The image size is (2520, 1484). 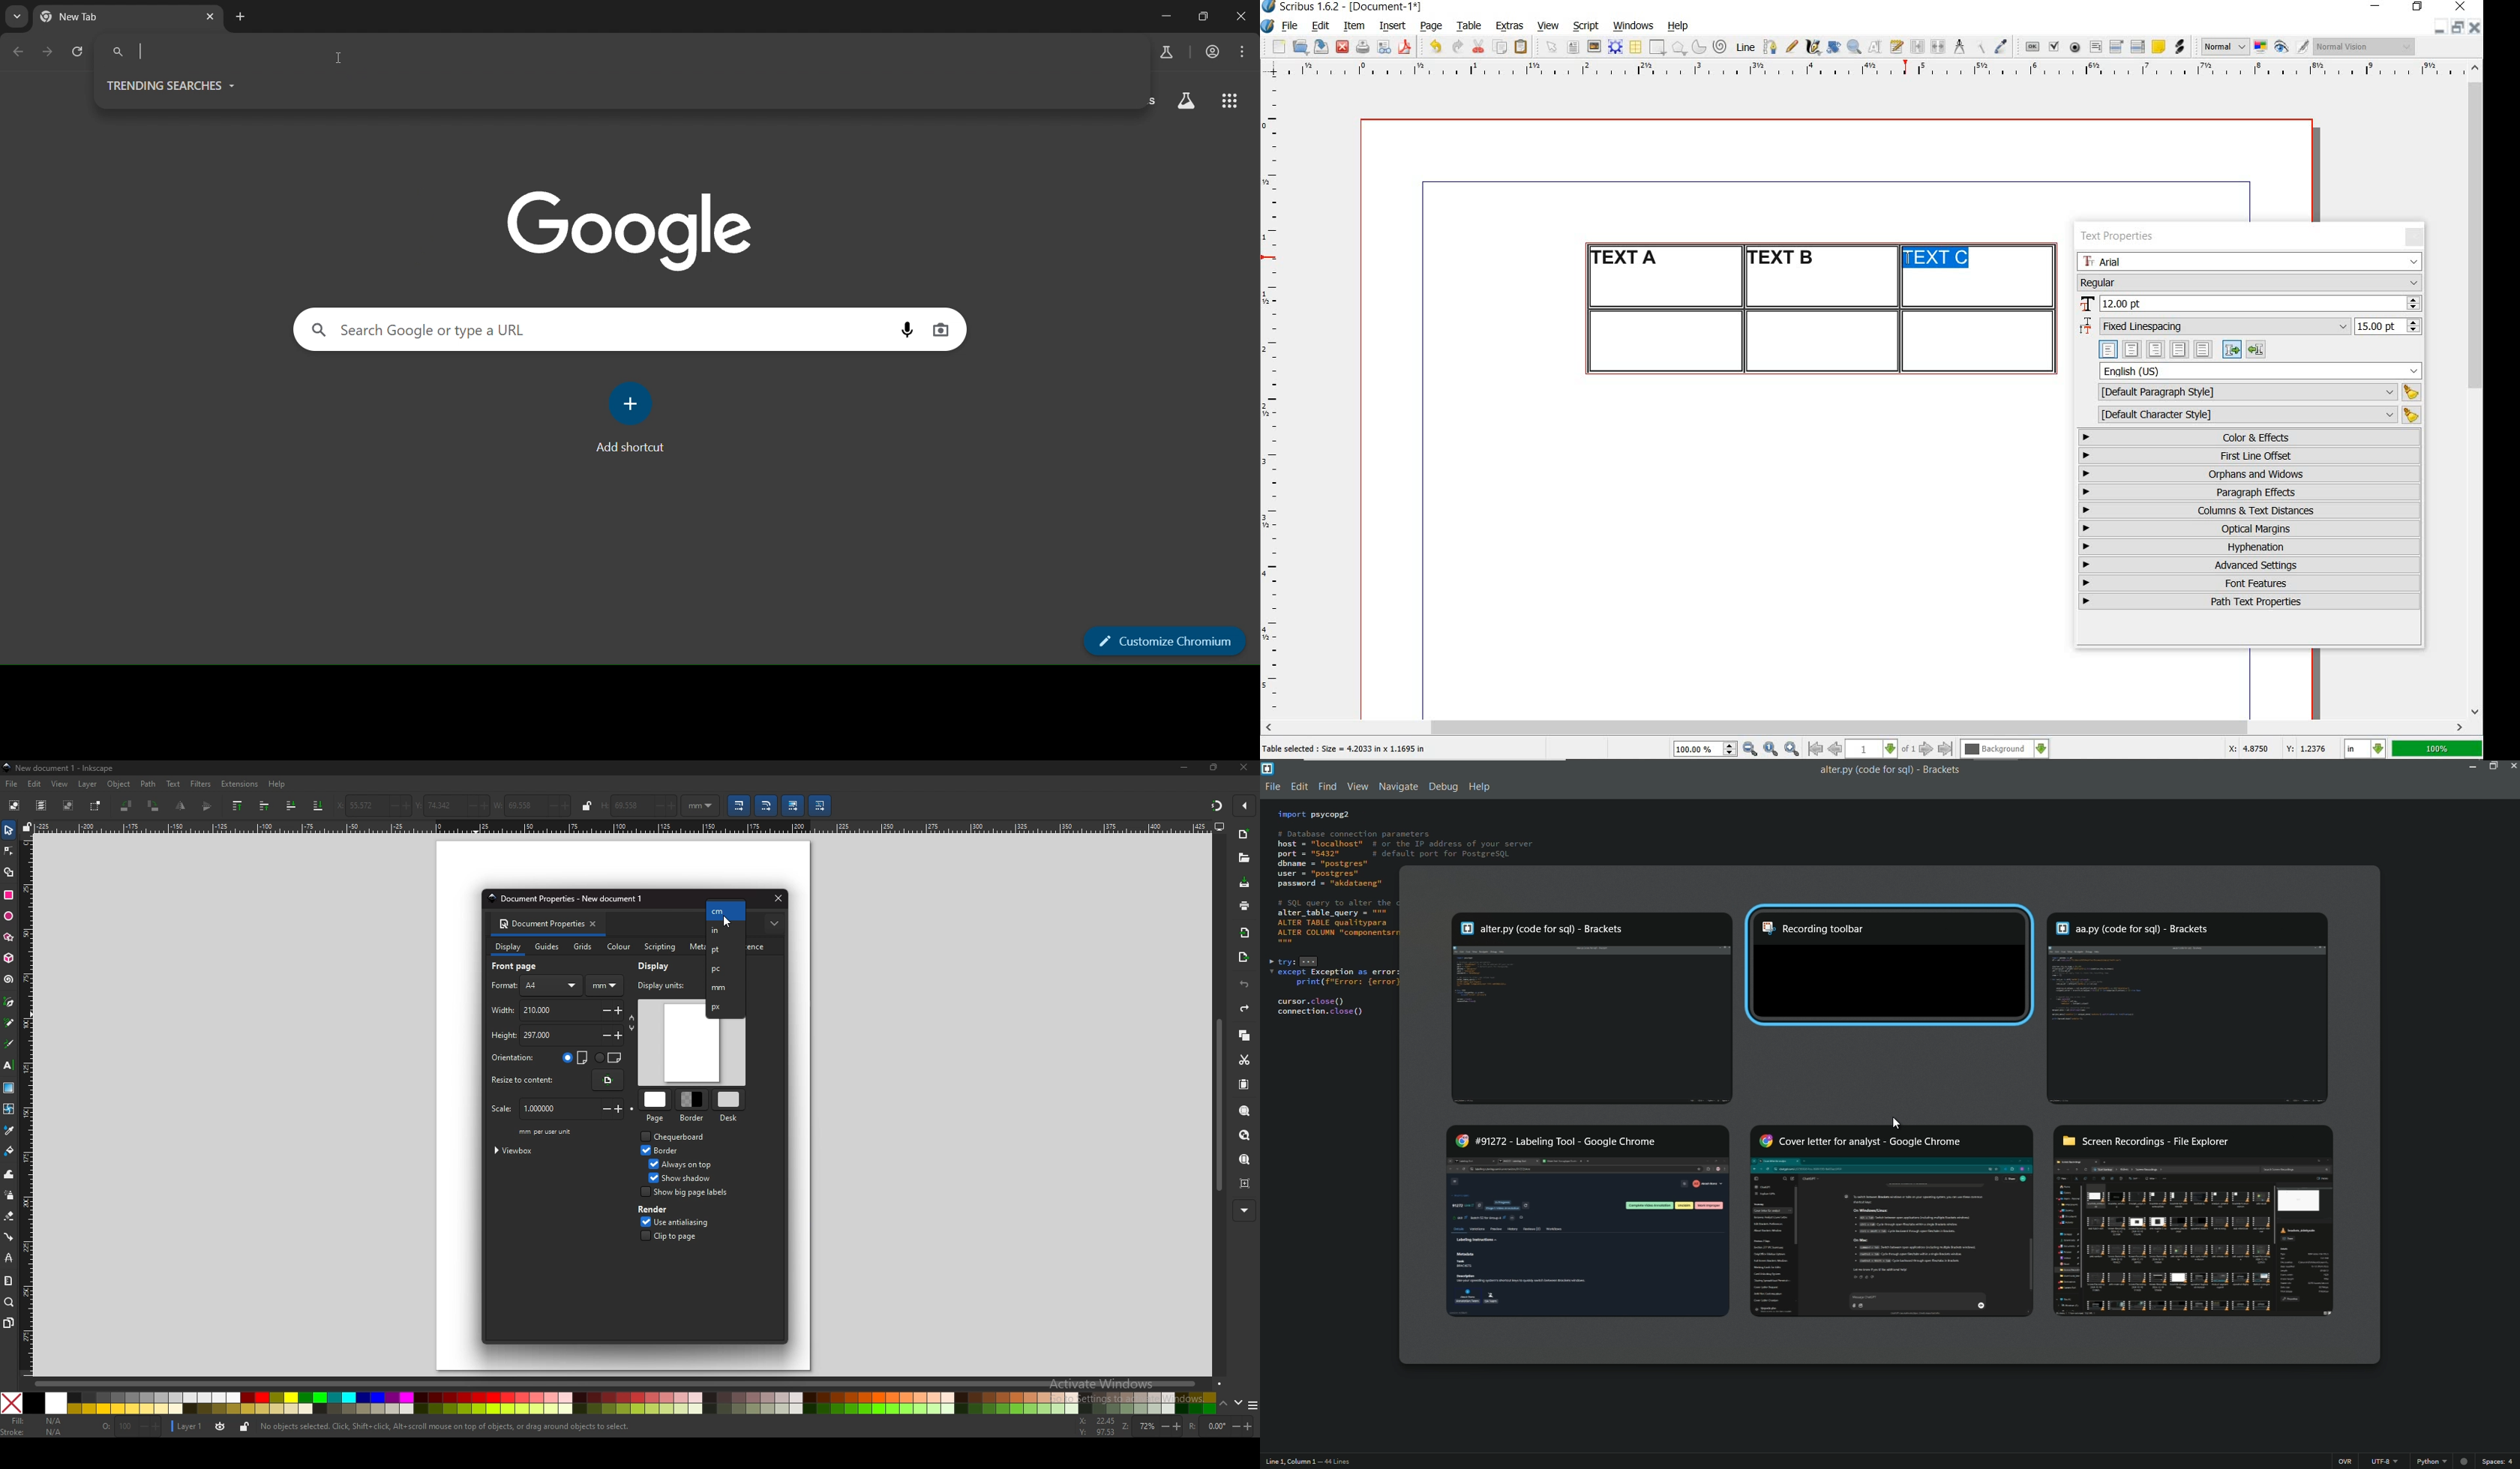 I want to click on copy item properties, so click(x=1980, y=47).